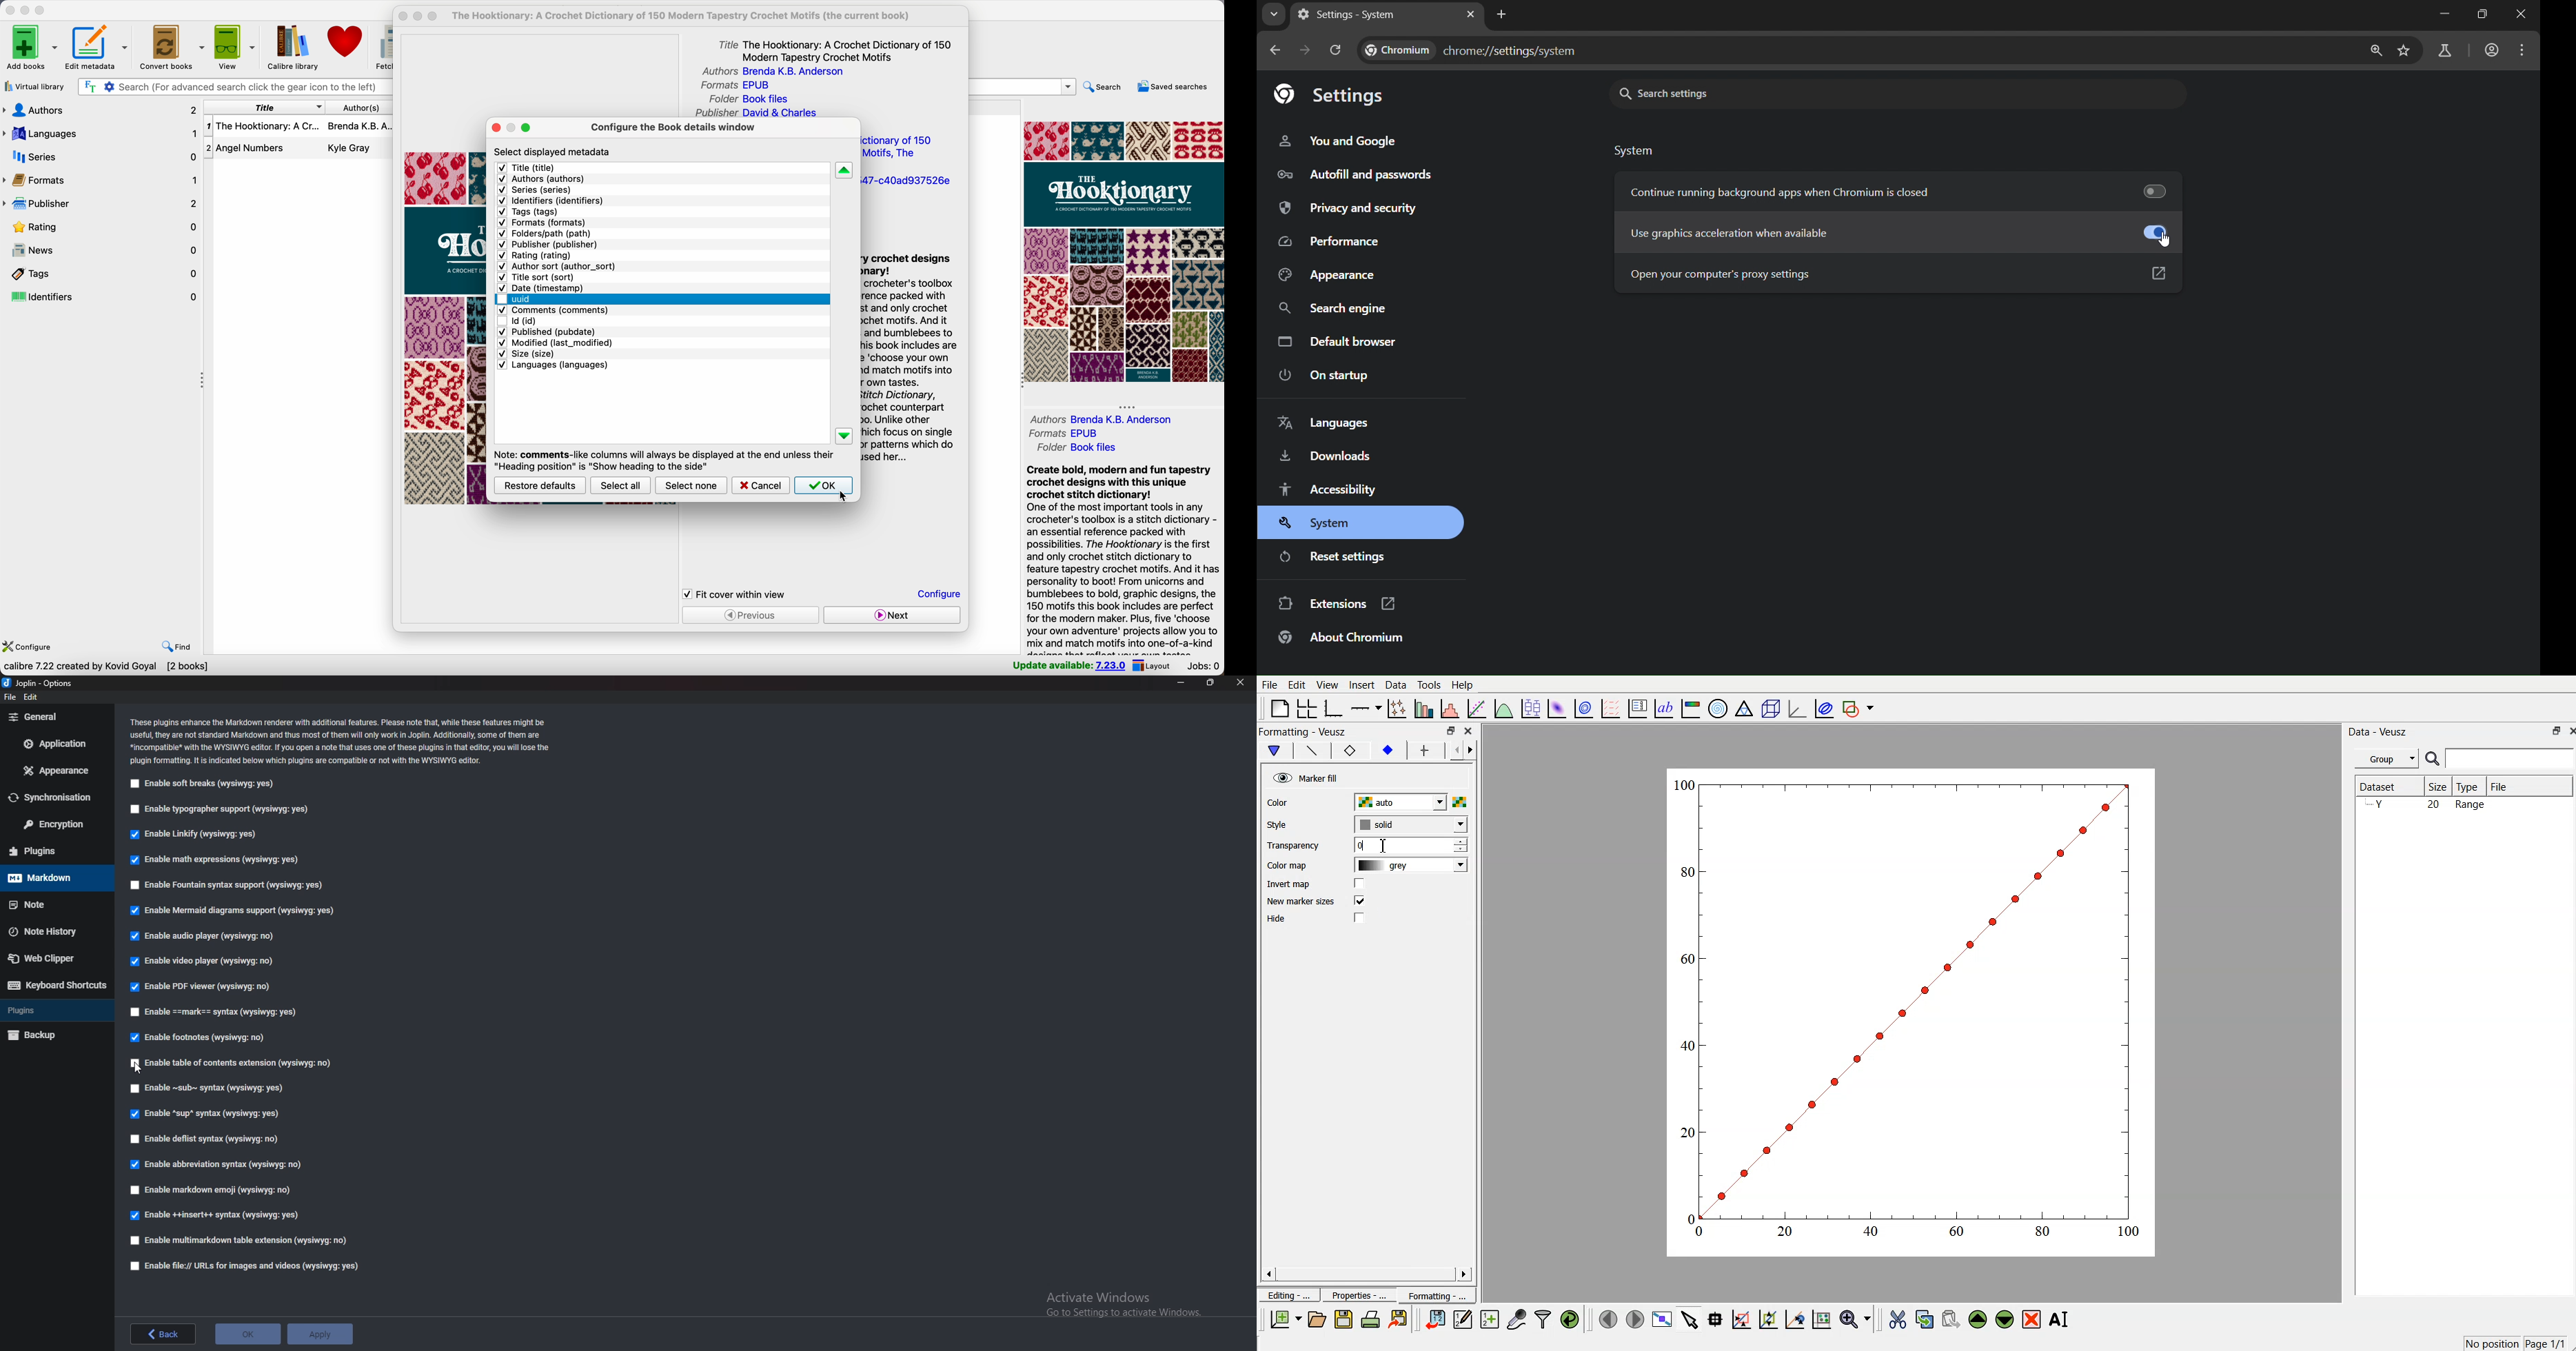 This screenshot has width=2576, height=1372. I want to click on Enable fountain syntax support, so click(228, 886).